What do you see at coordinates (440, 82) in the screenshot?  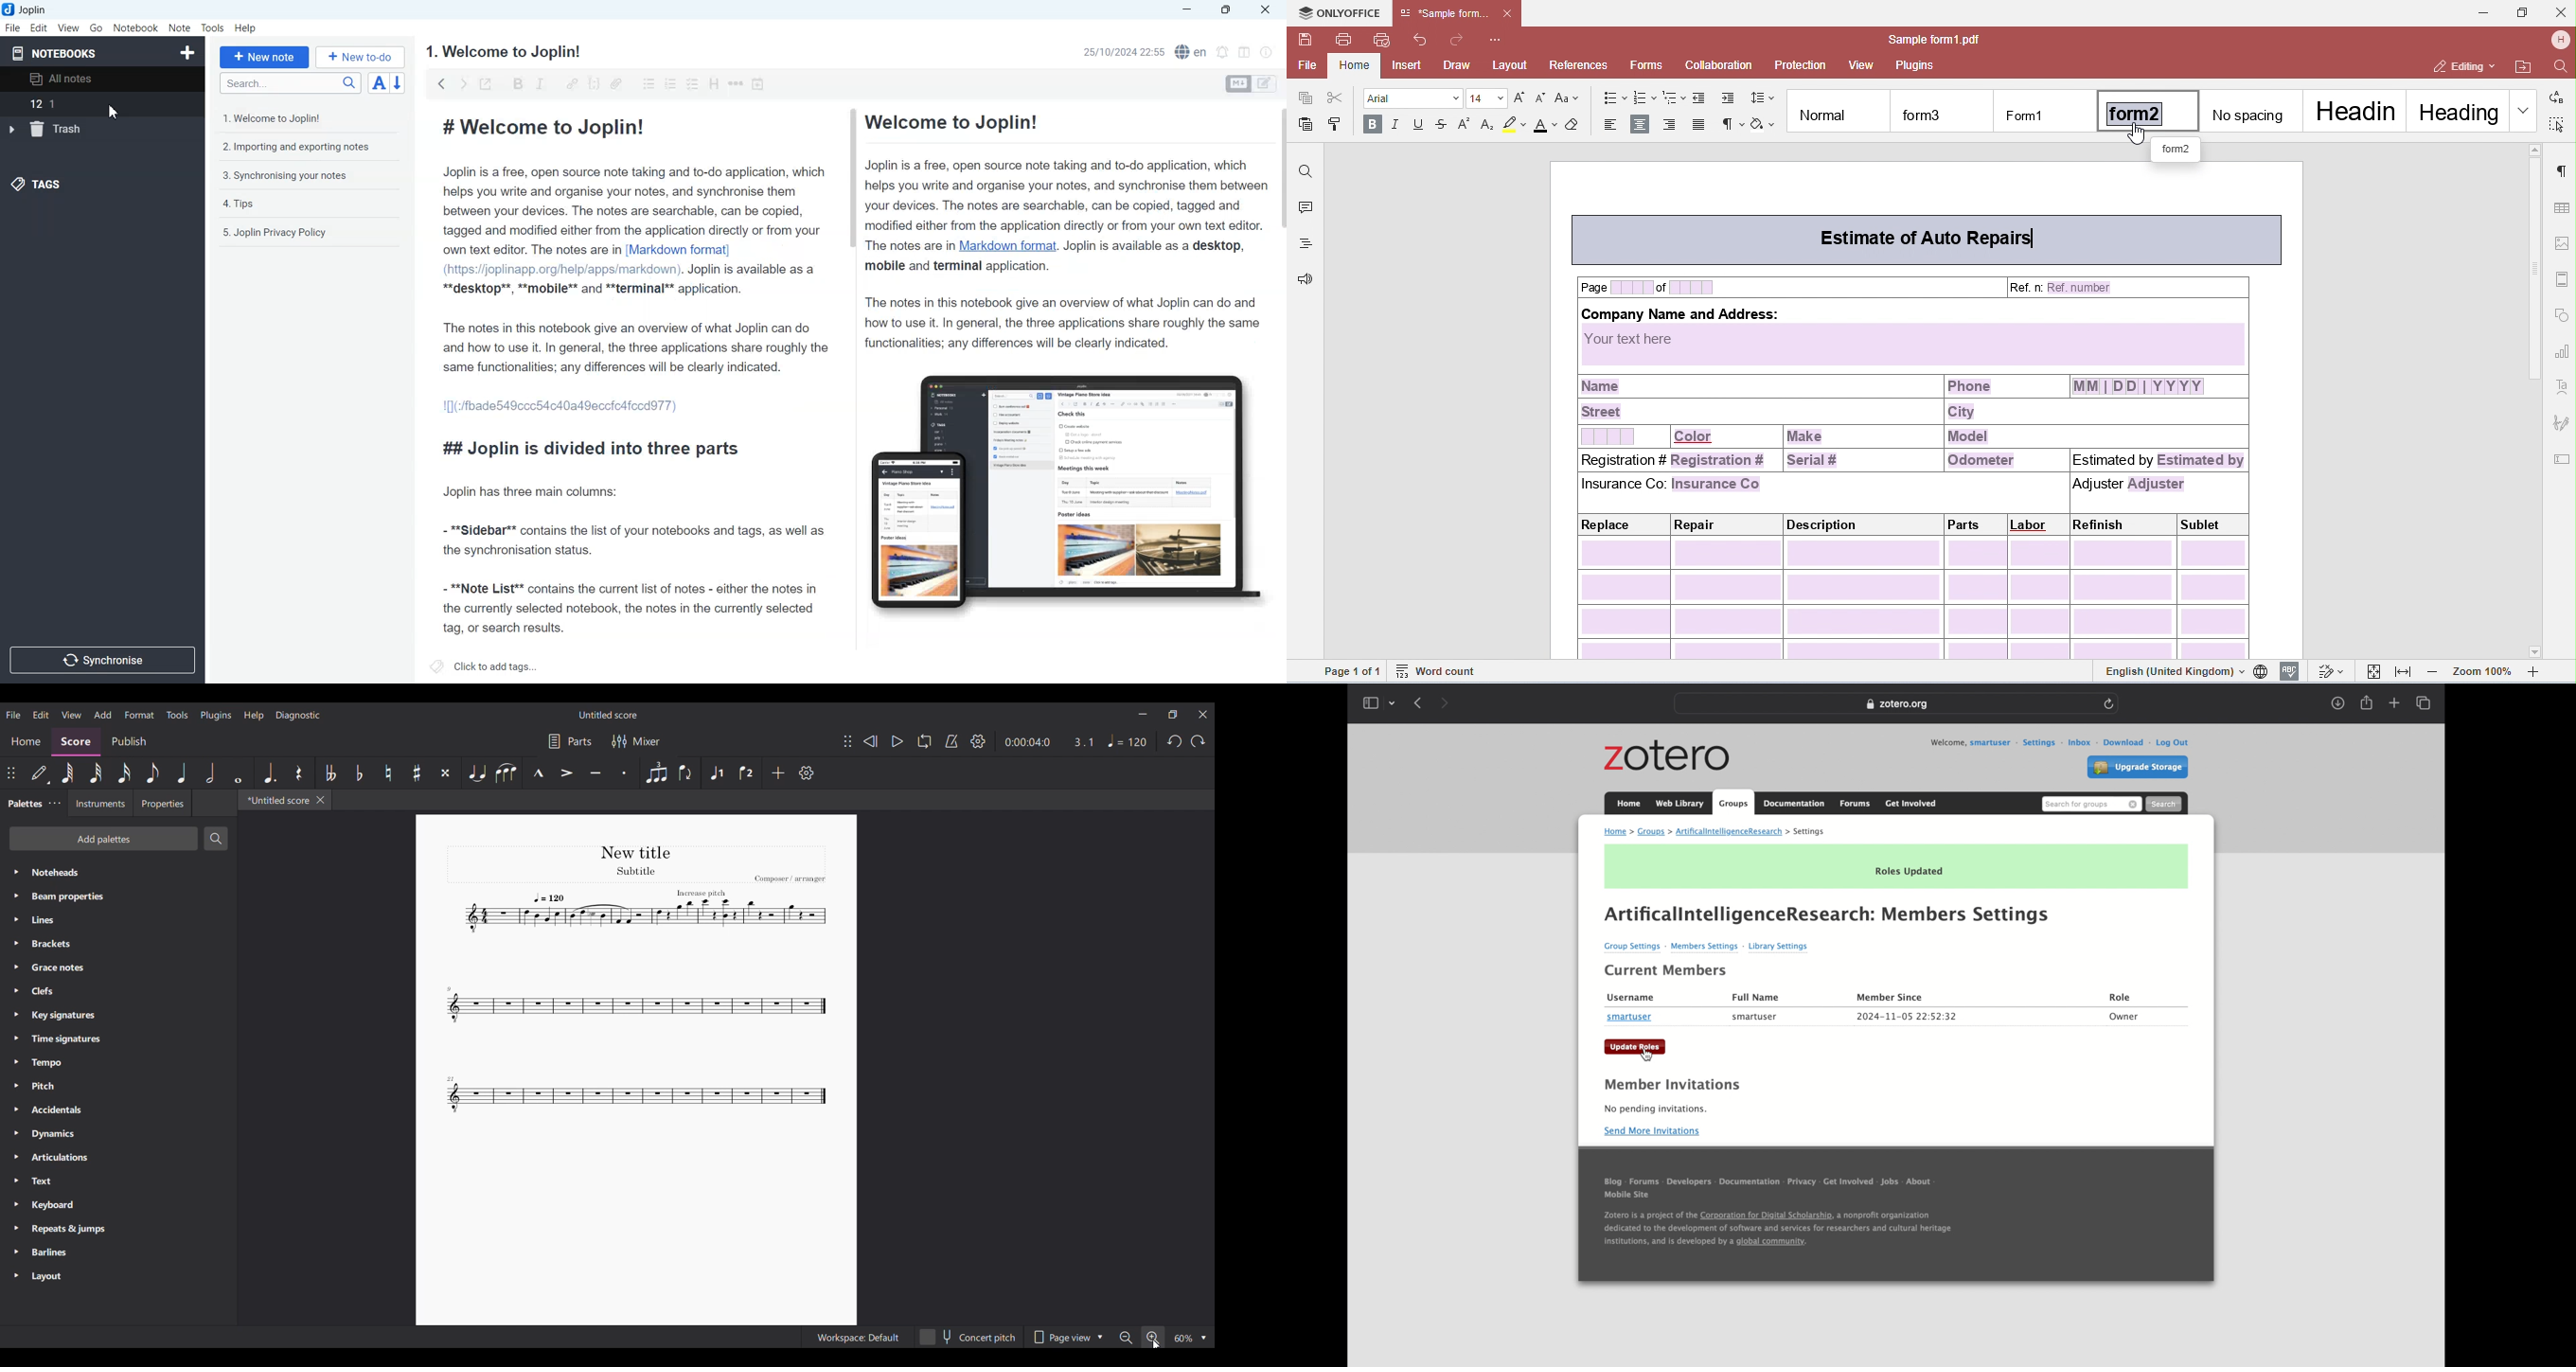 I see `backward` at bounding box center [440, 82].